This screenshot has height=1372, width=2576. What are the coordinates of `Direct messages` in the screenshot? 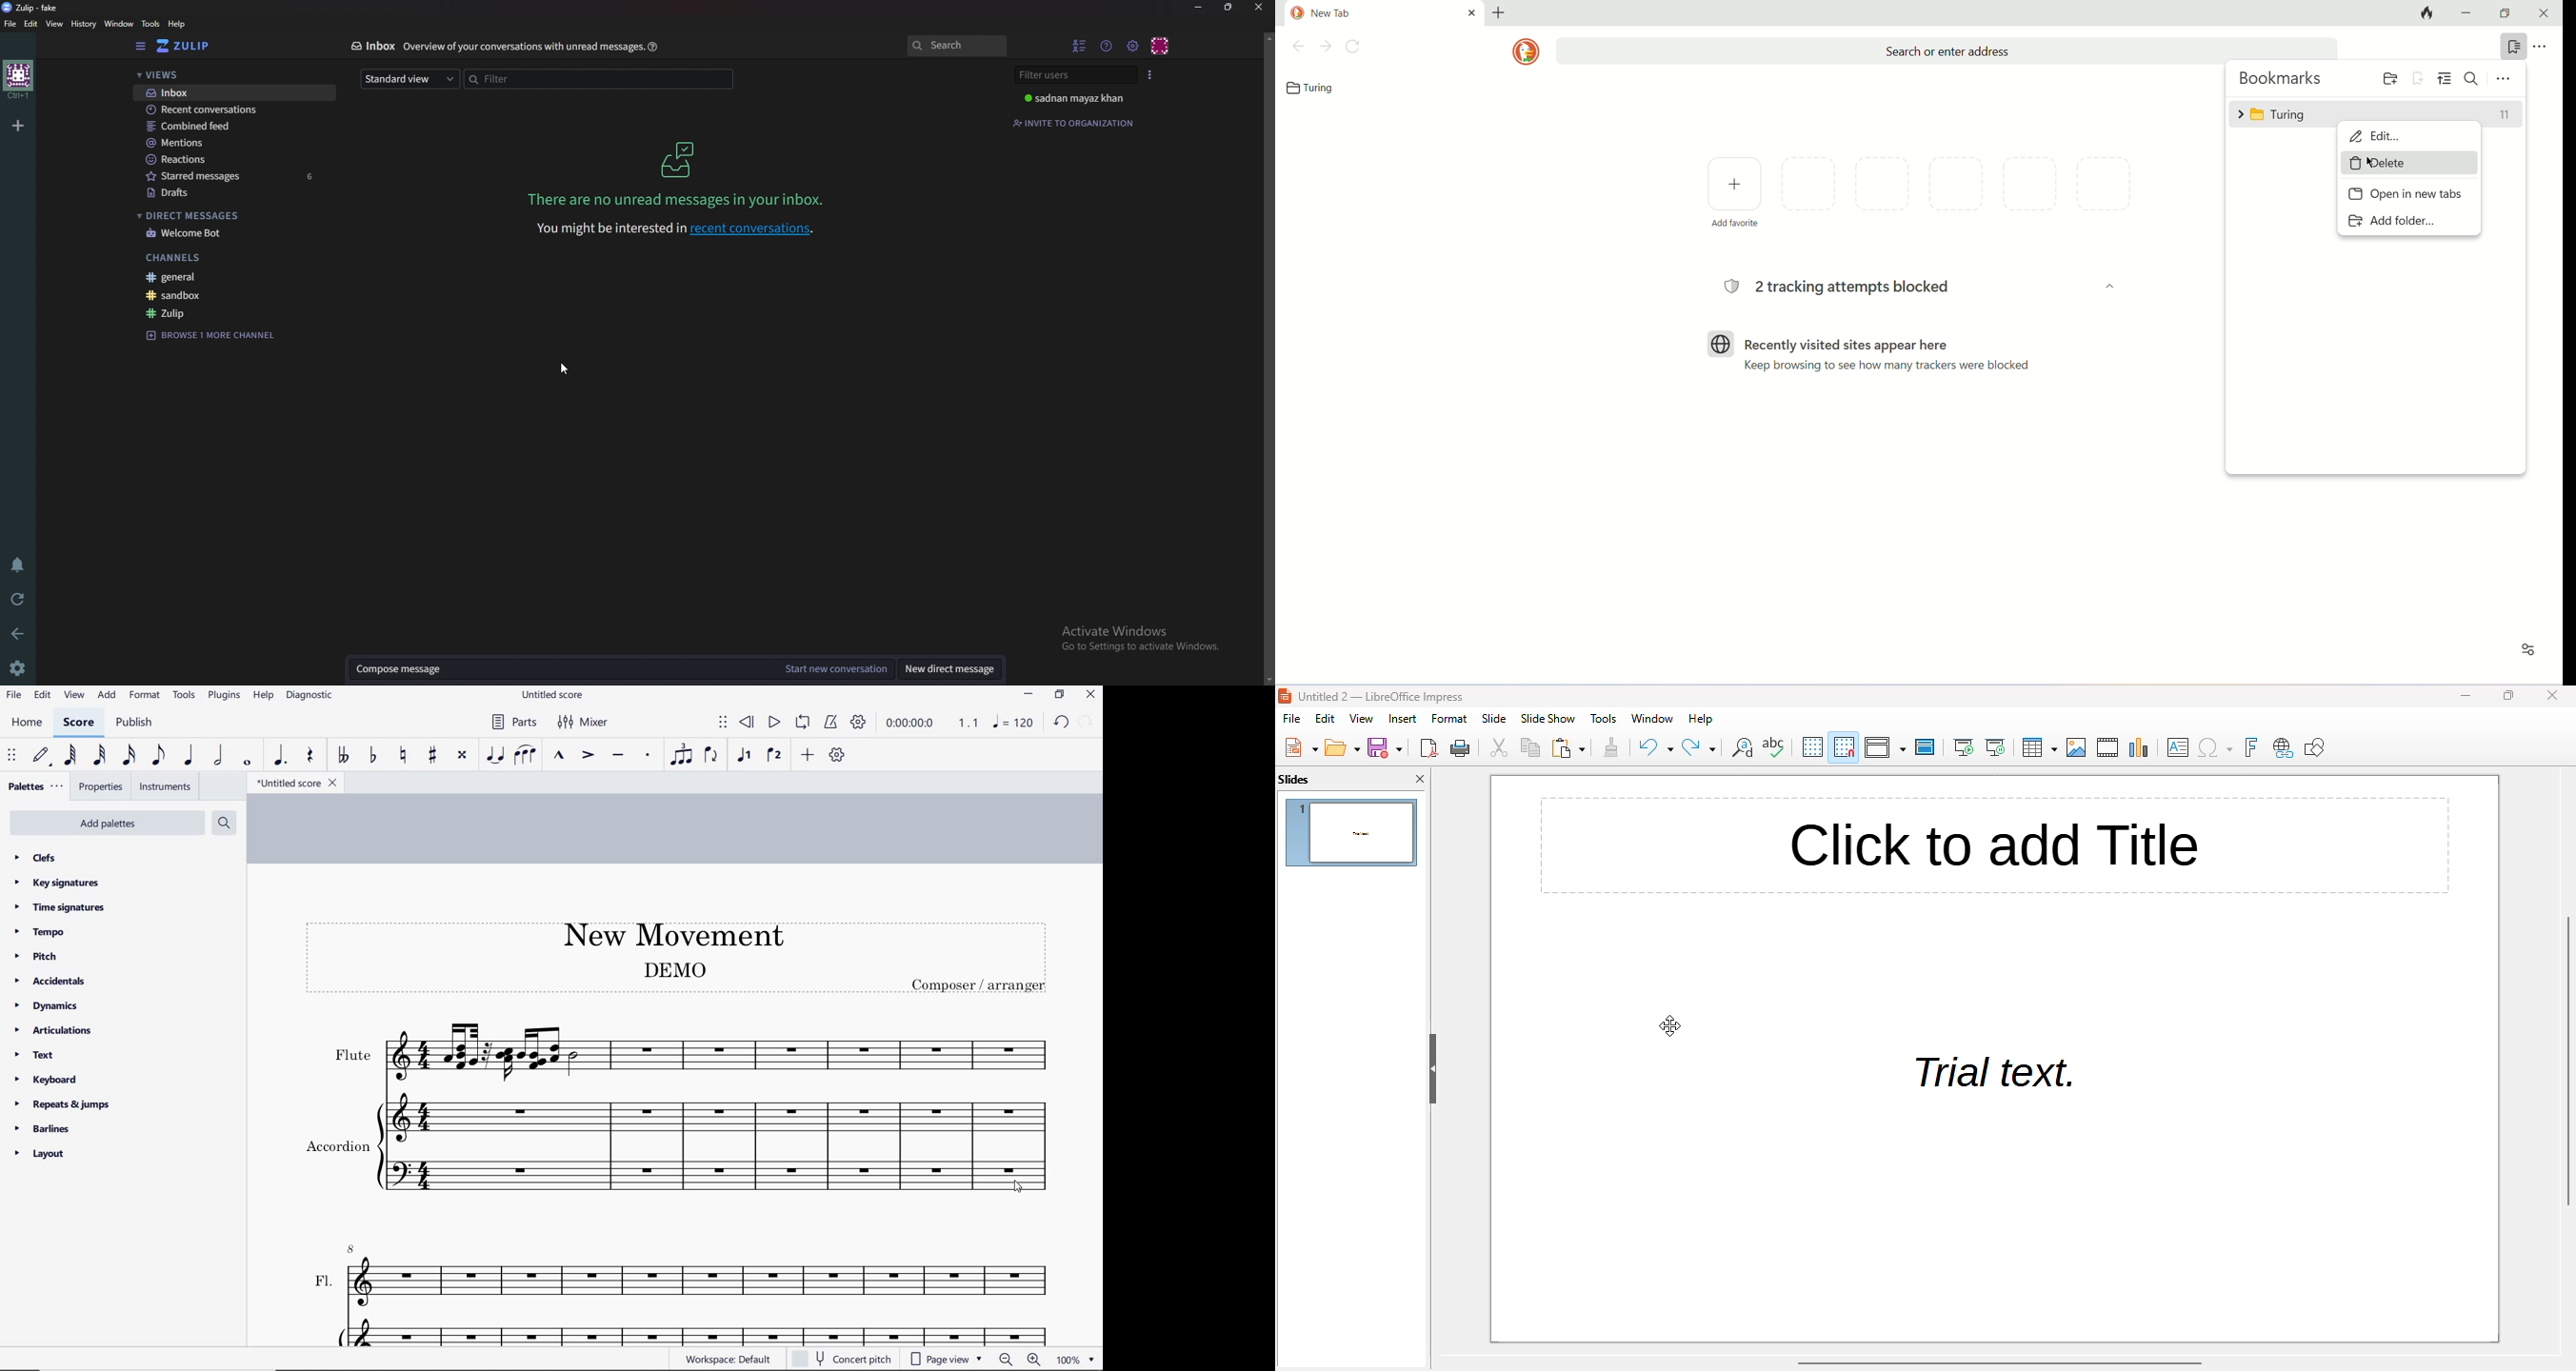 It's located at (243, 215).